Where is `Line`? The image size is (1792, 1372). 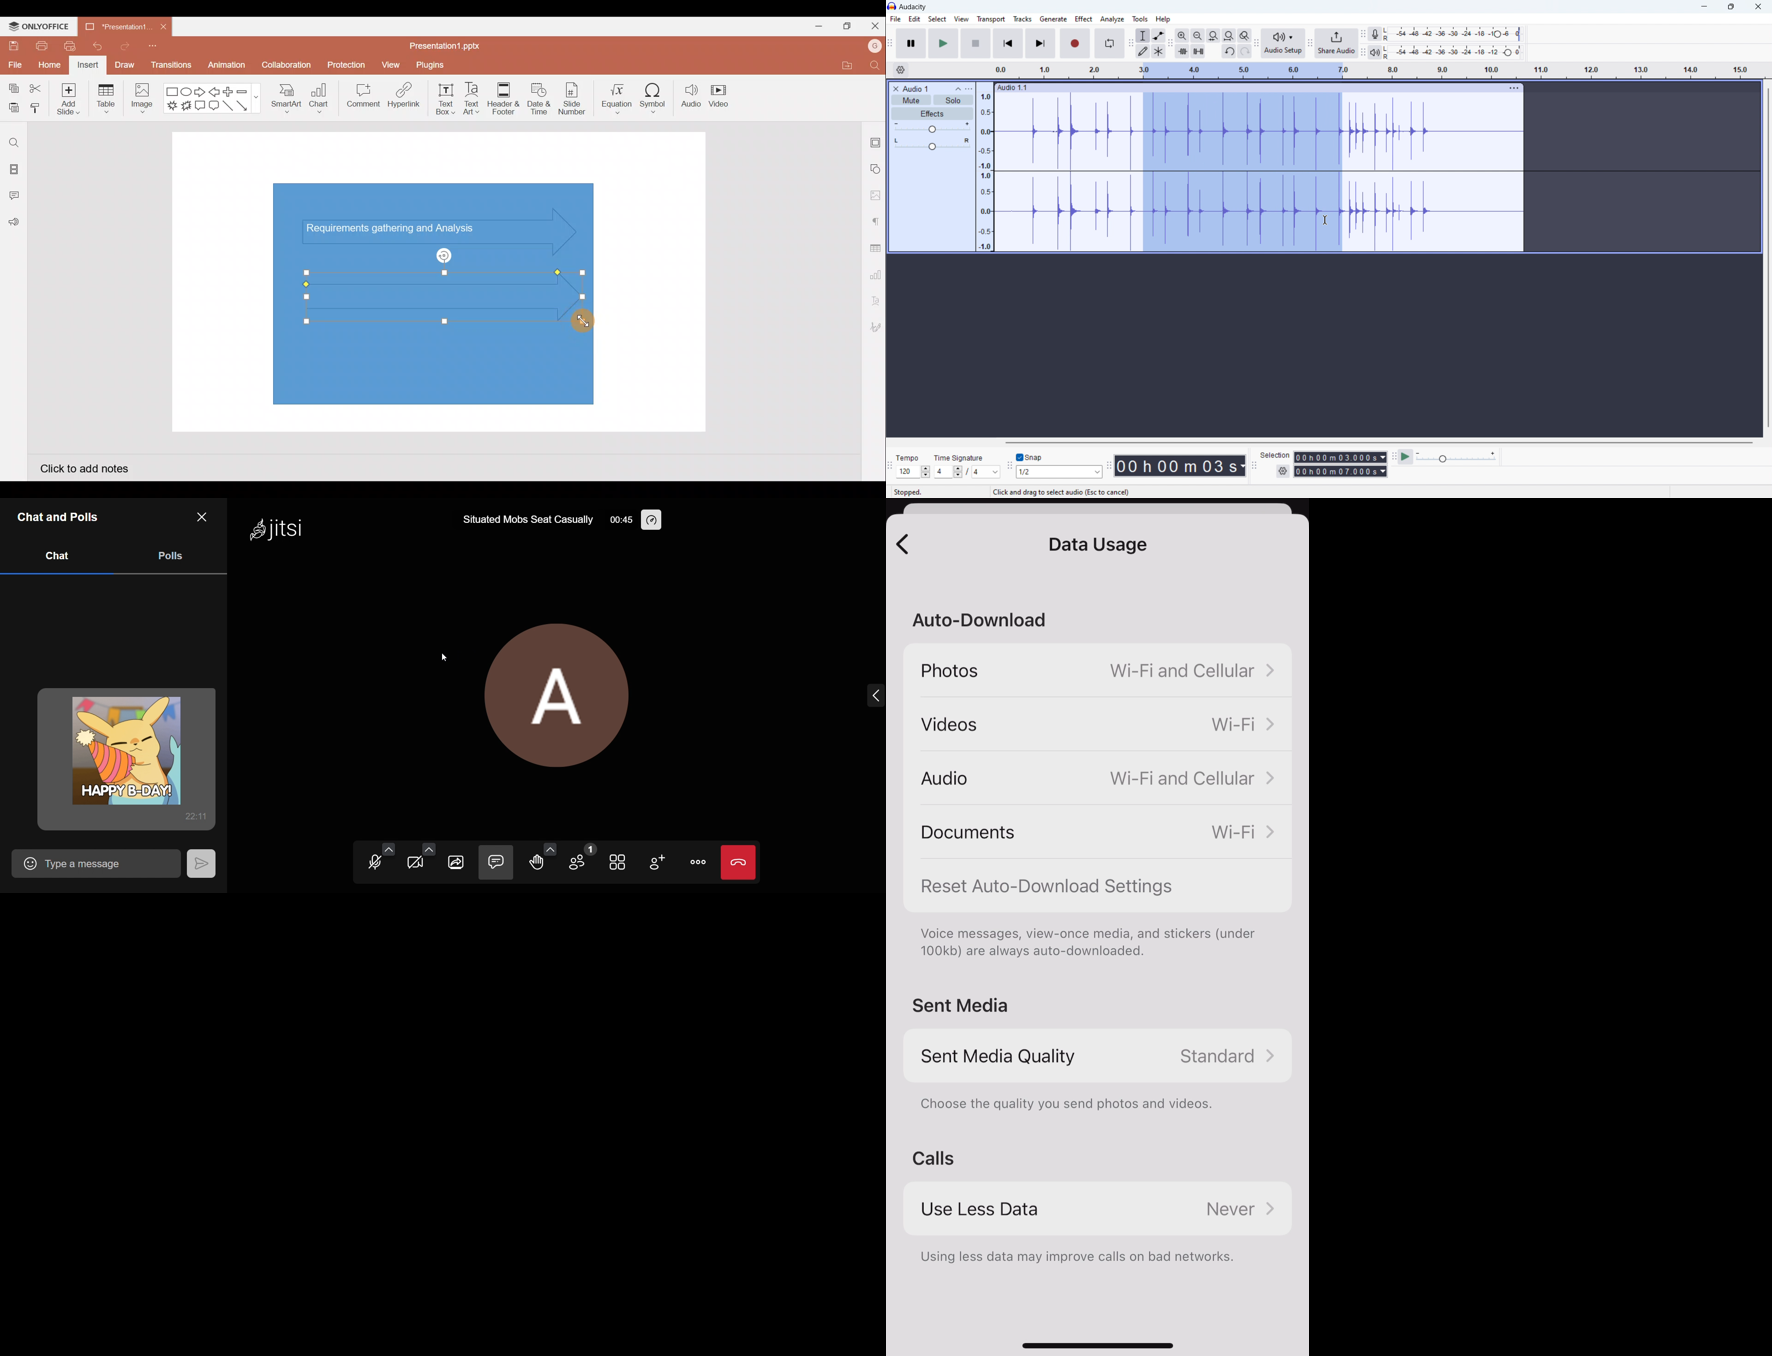
Line is located at coordinates (229, 108).